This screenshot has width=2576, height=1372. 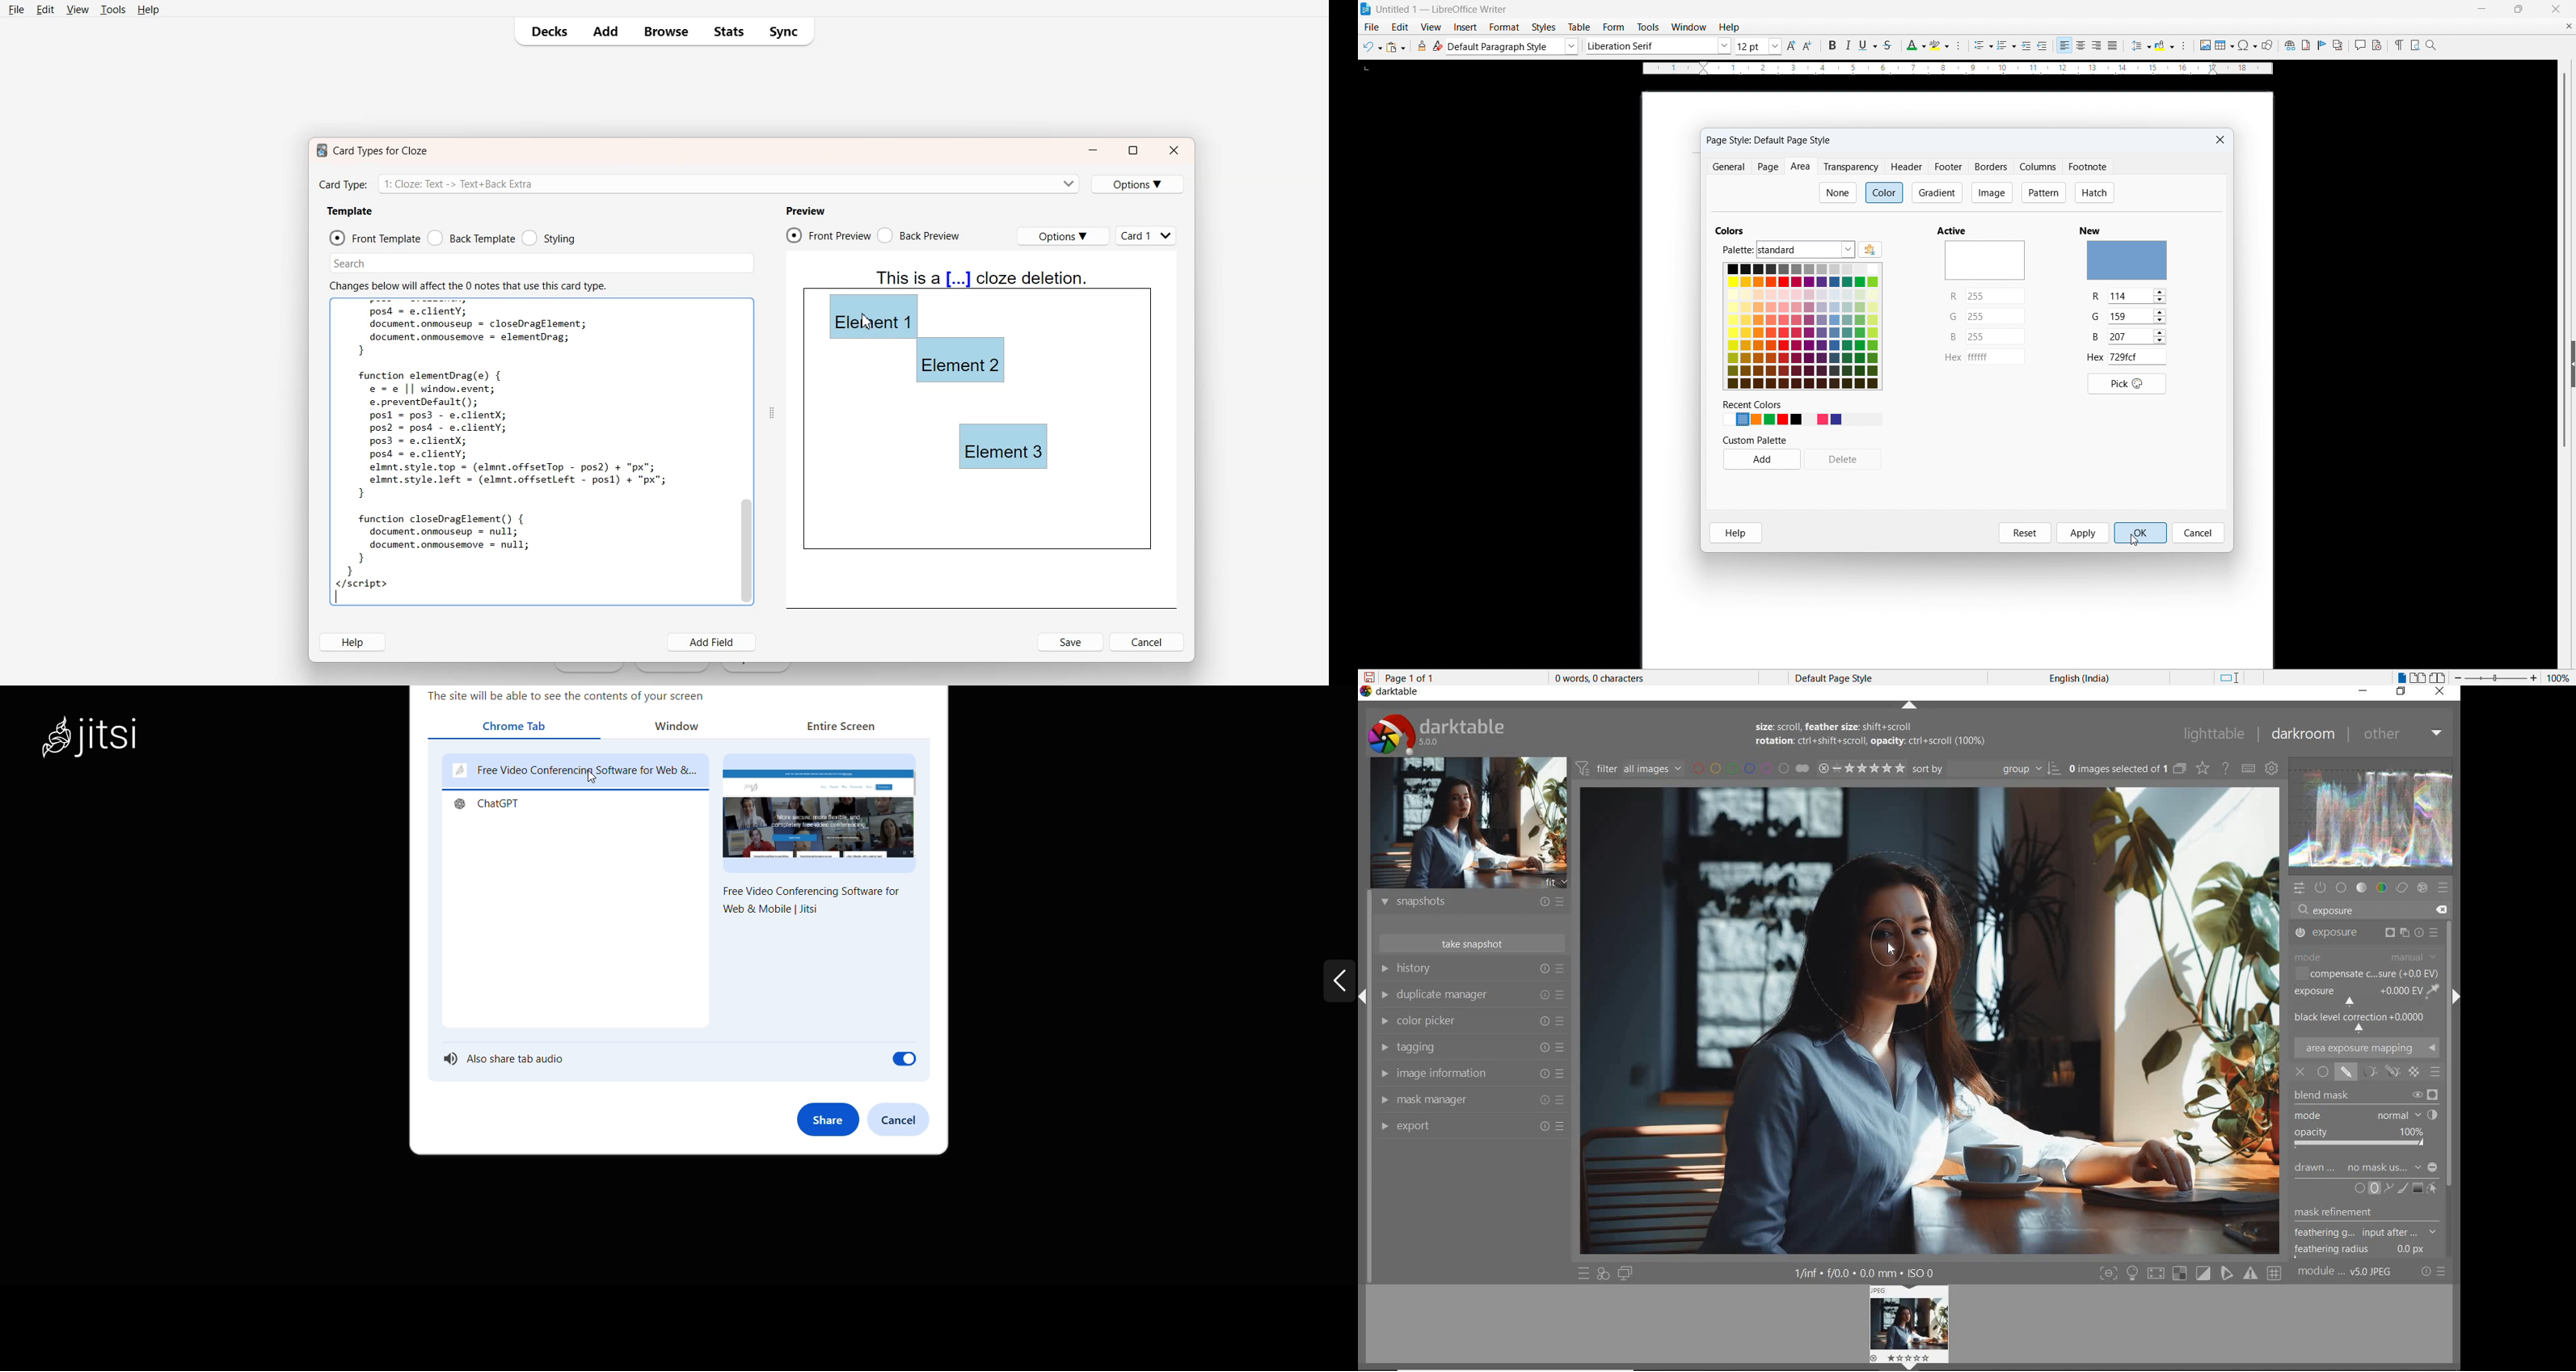 What do you see at coordinates (2136, 315) in the screenshot?
I see `set G` at bounding box center [2136, 315].